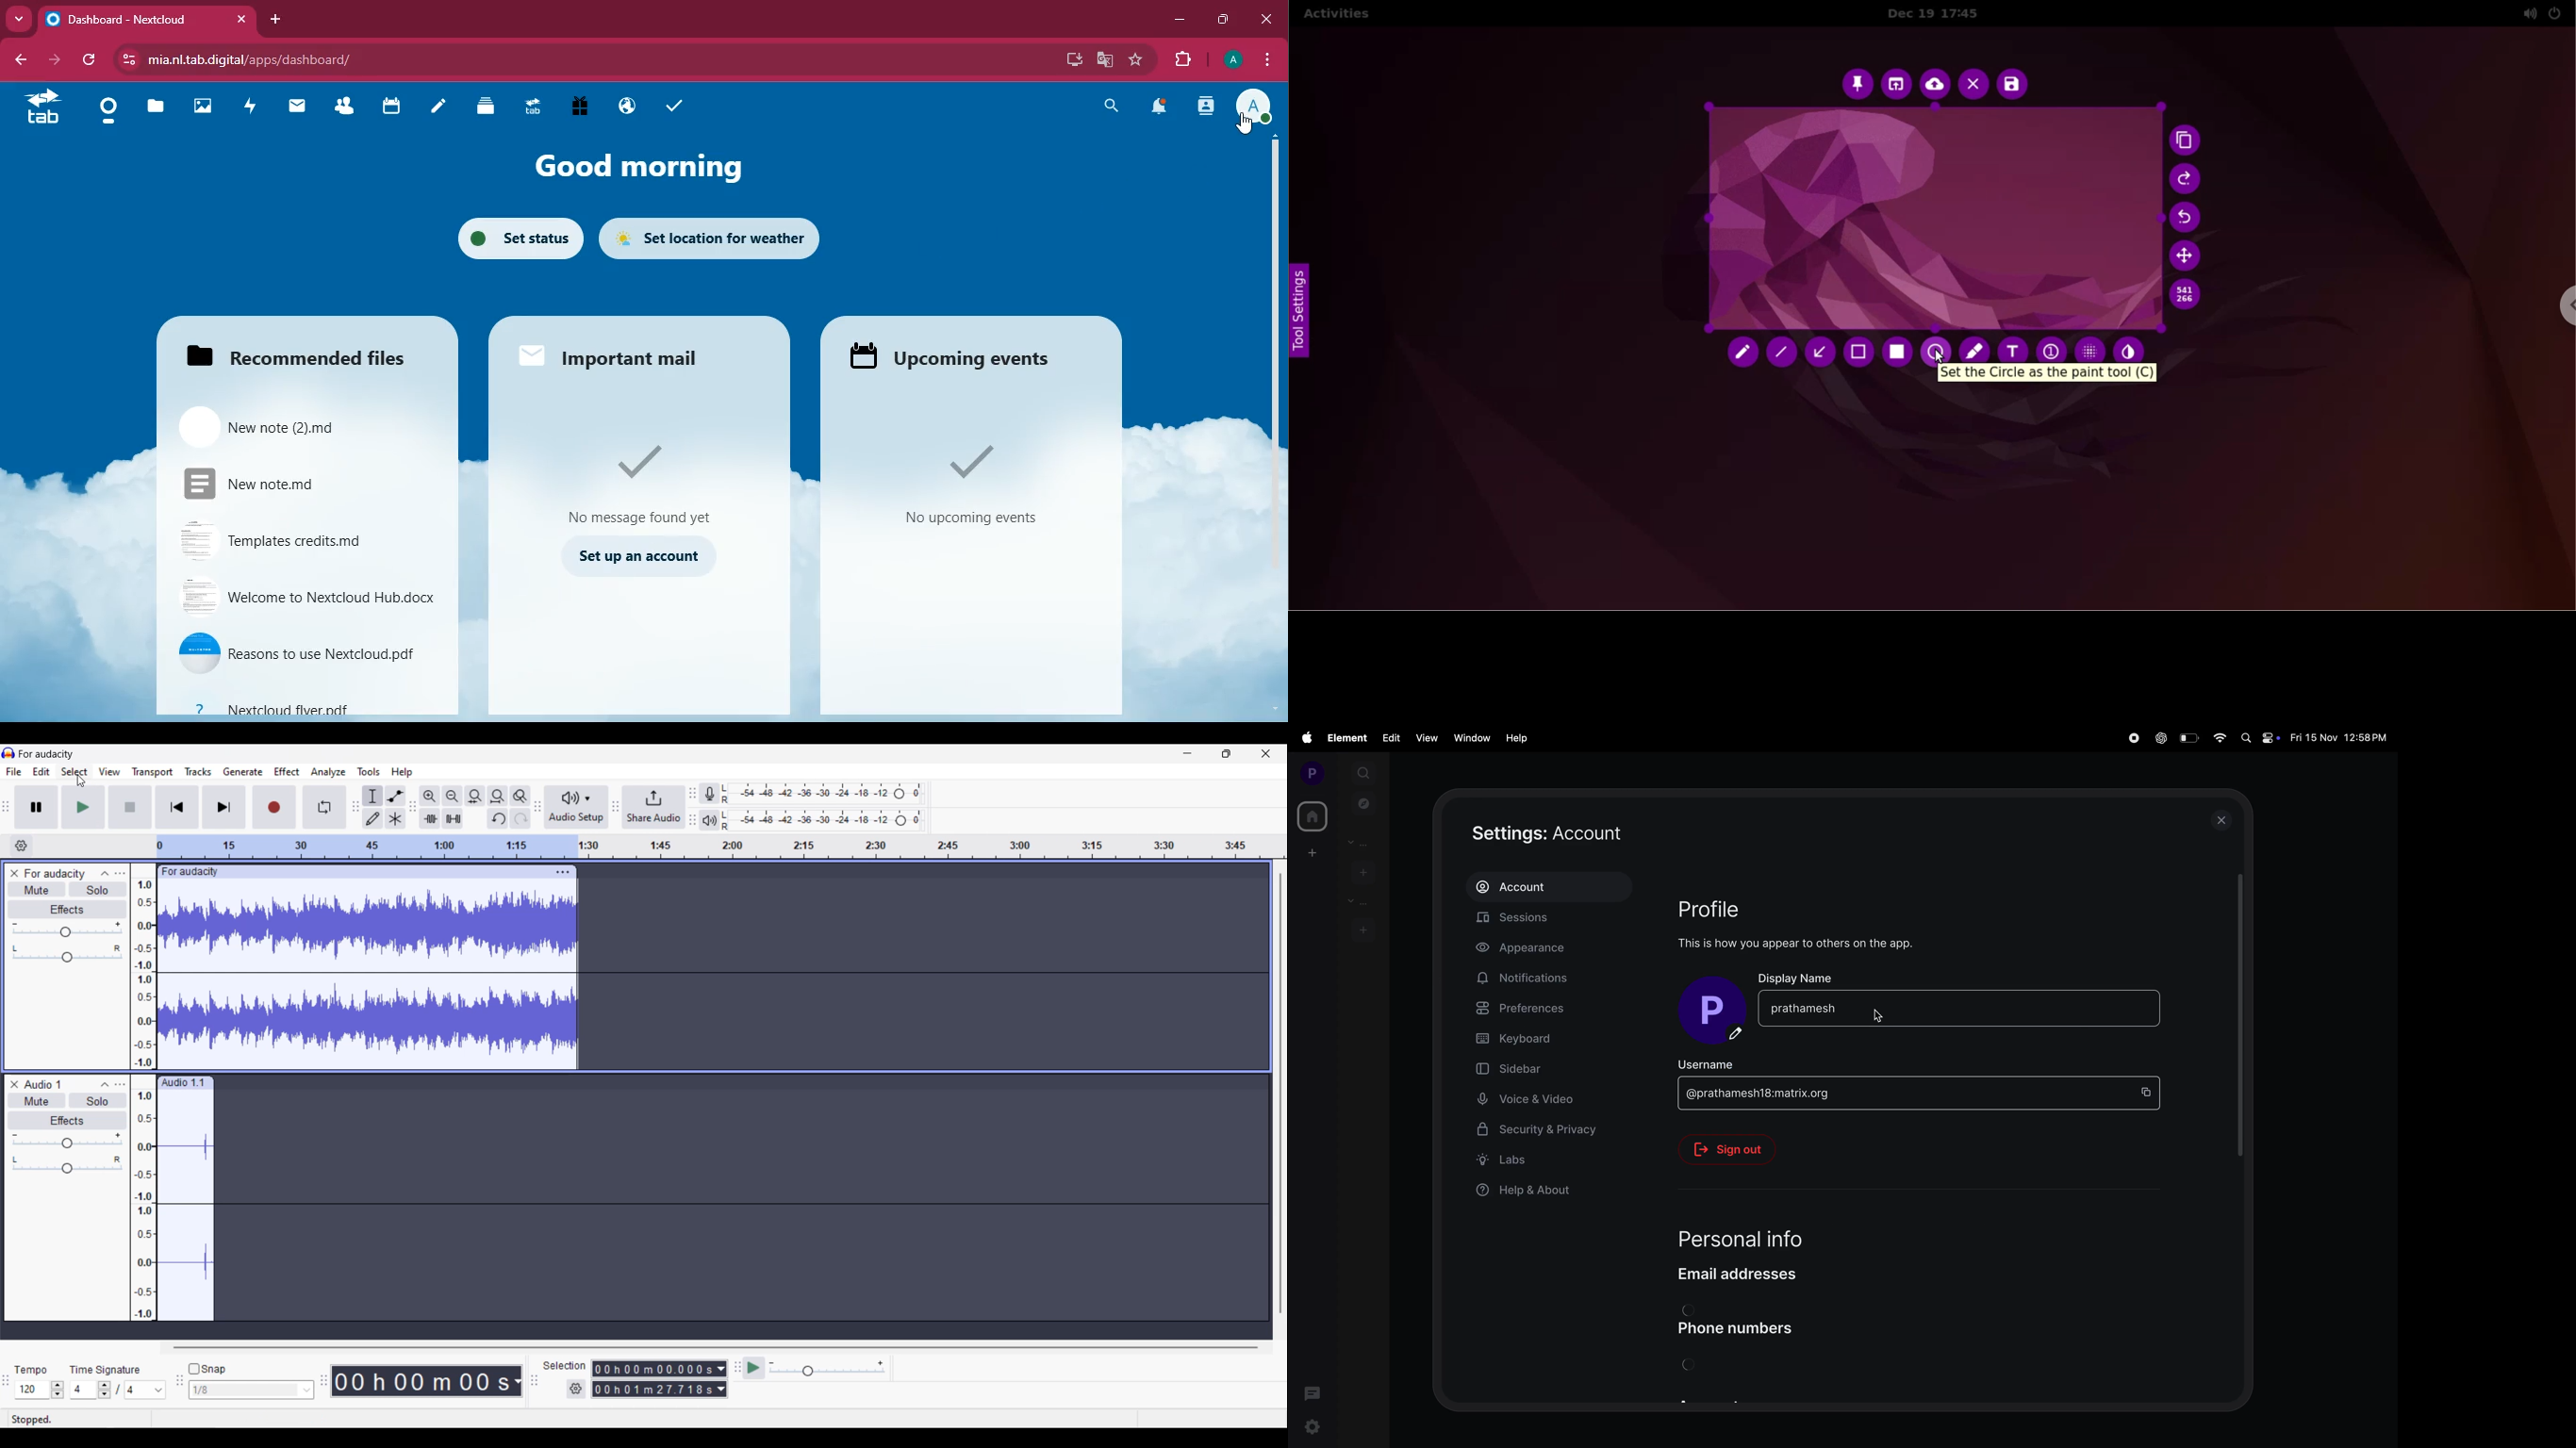 This screenshot has height=1456, width=2576. What do you see at coordinates (1246, 127) in the screenshot?
I see `cursor` at bounding box center [1246, 127].